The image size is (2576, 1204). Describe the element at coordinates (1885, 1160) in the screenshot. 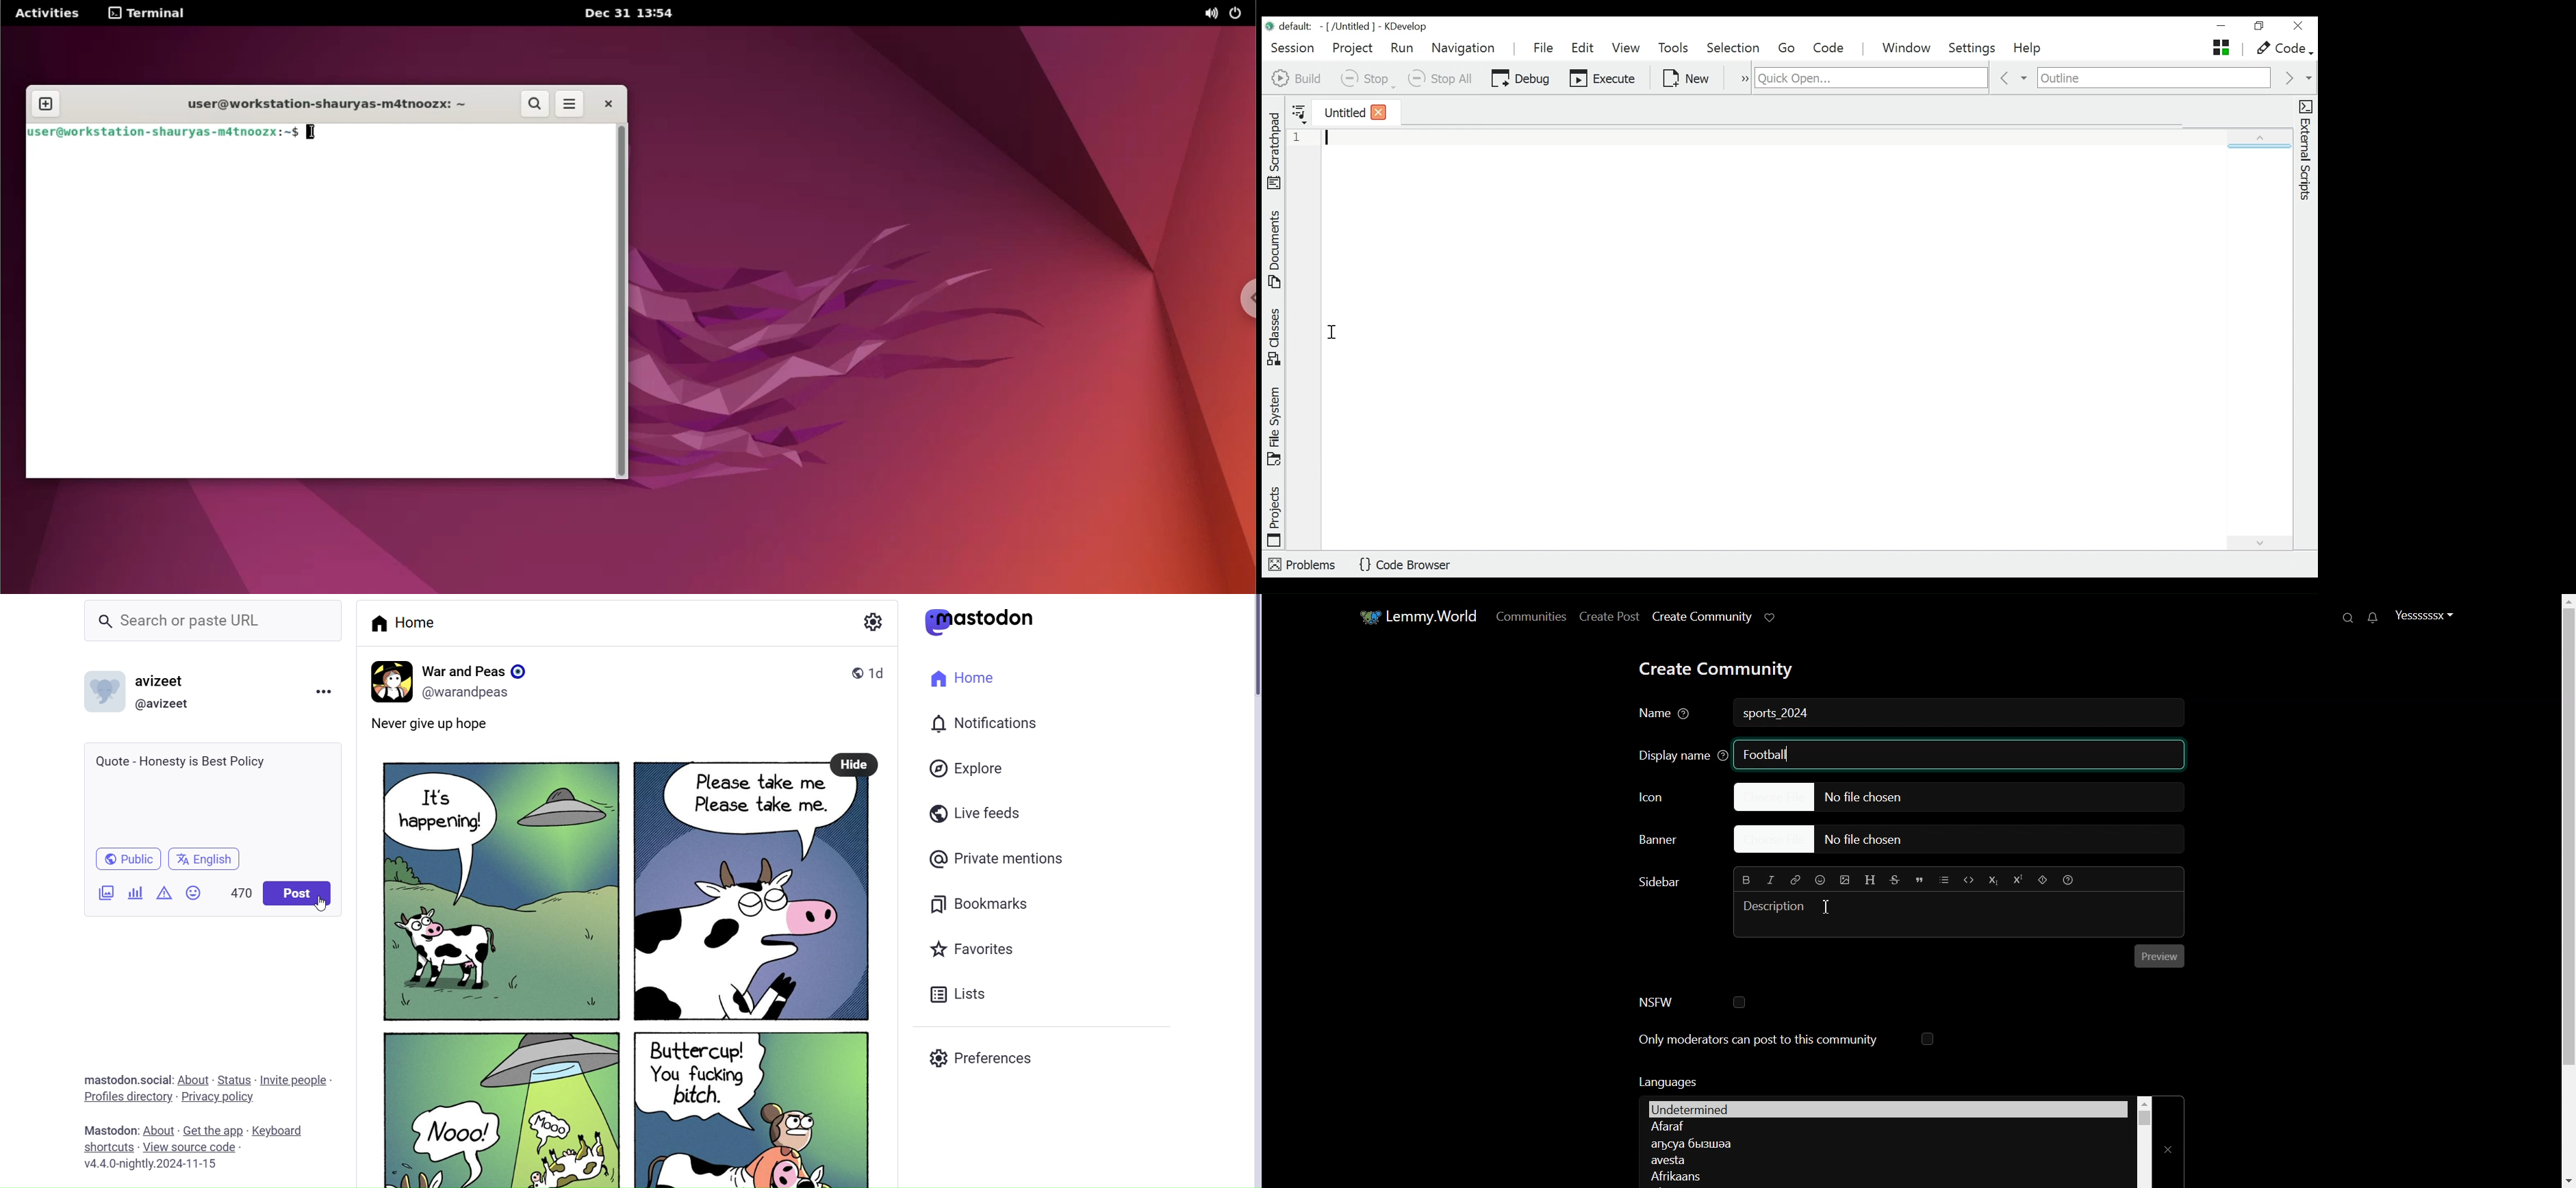

I see `Language` at that location.